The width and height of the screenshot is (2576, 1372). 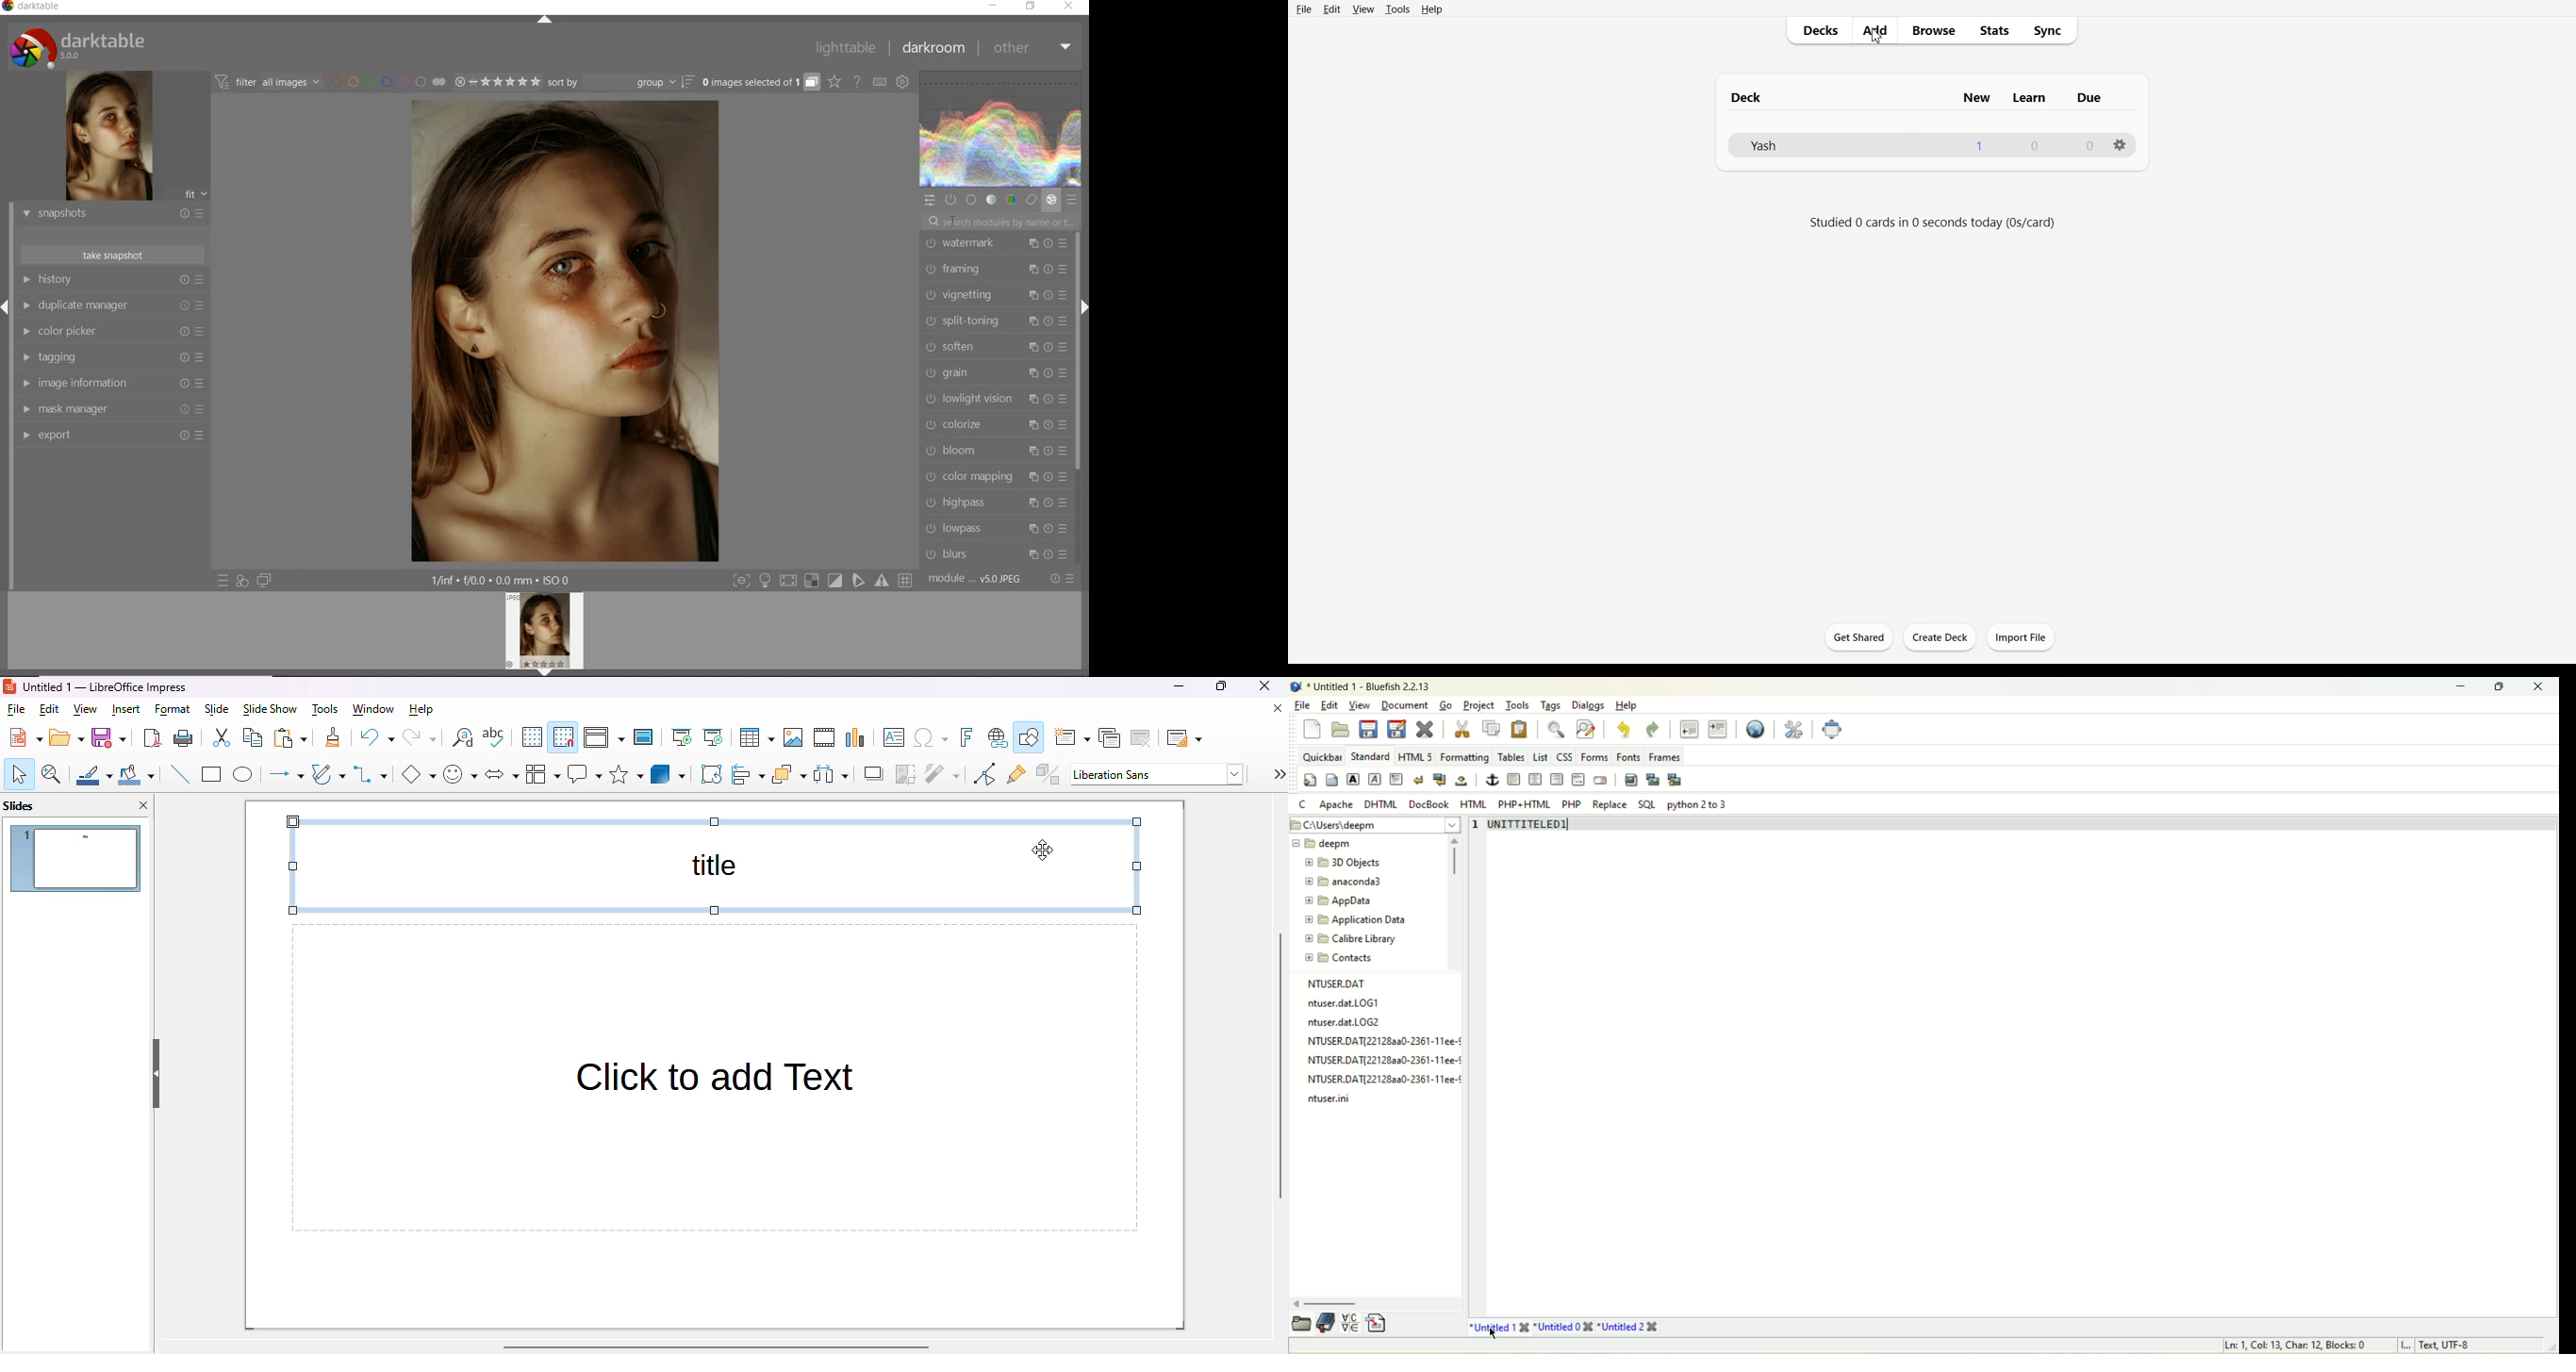 What do you see at coordinates (994, 398) in the screenshot?
I see `lowlight vision` at bounding box center [994, 398].